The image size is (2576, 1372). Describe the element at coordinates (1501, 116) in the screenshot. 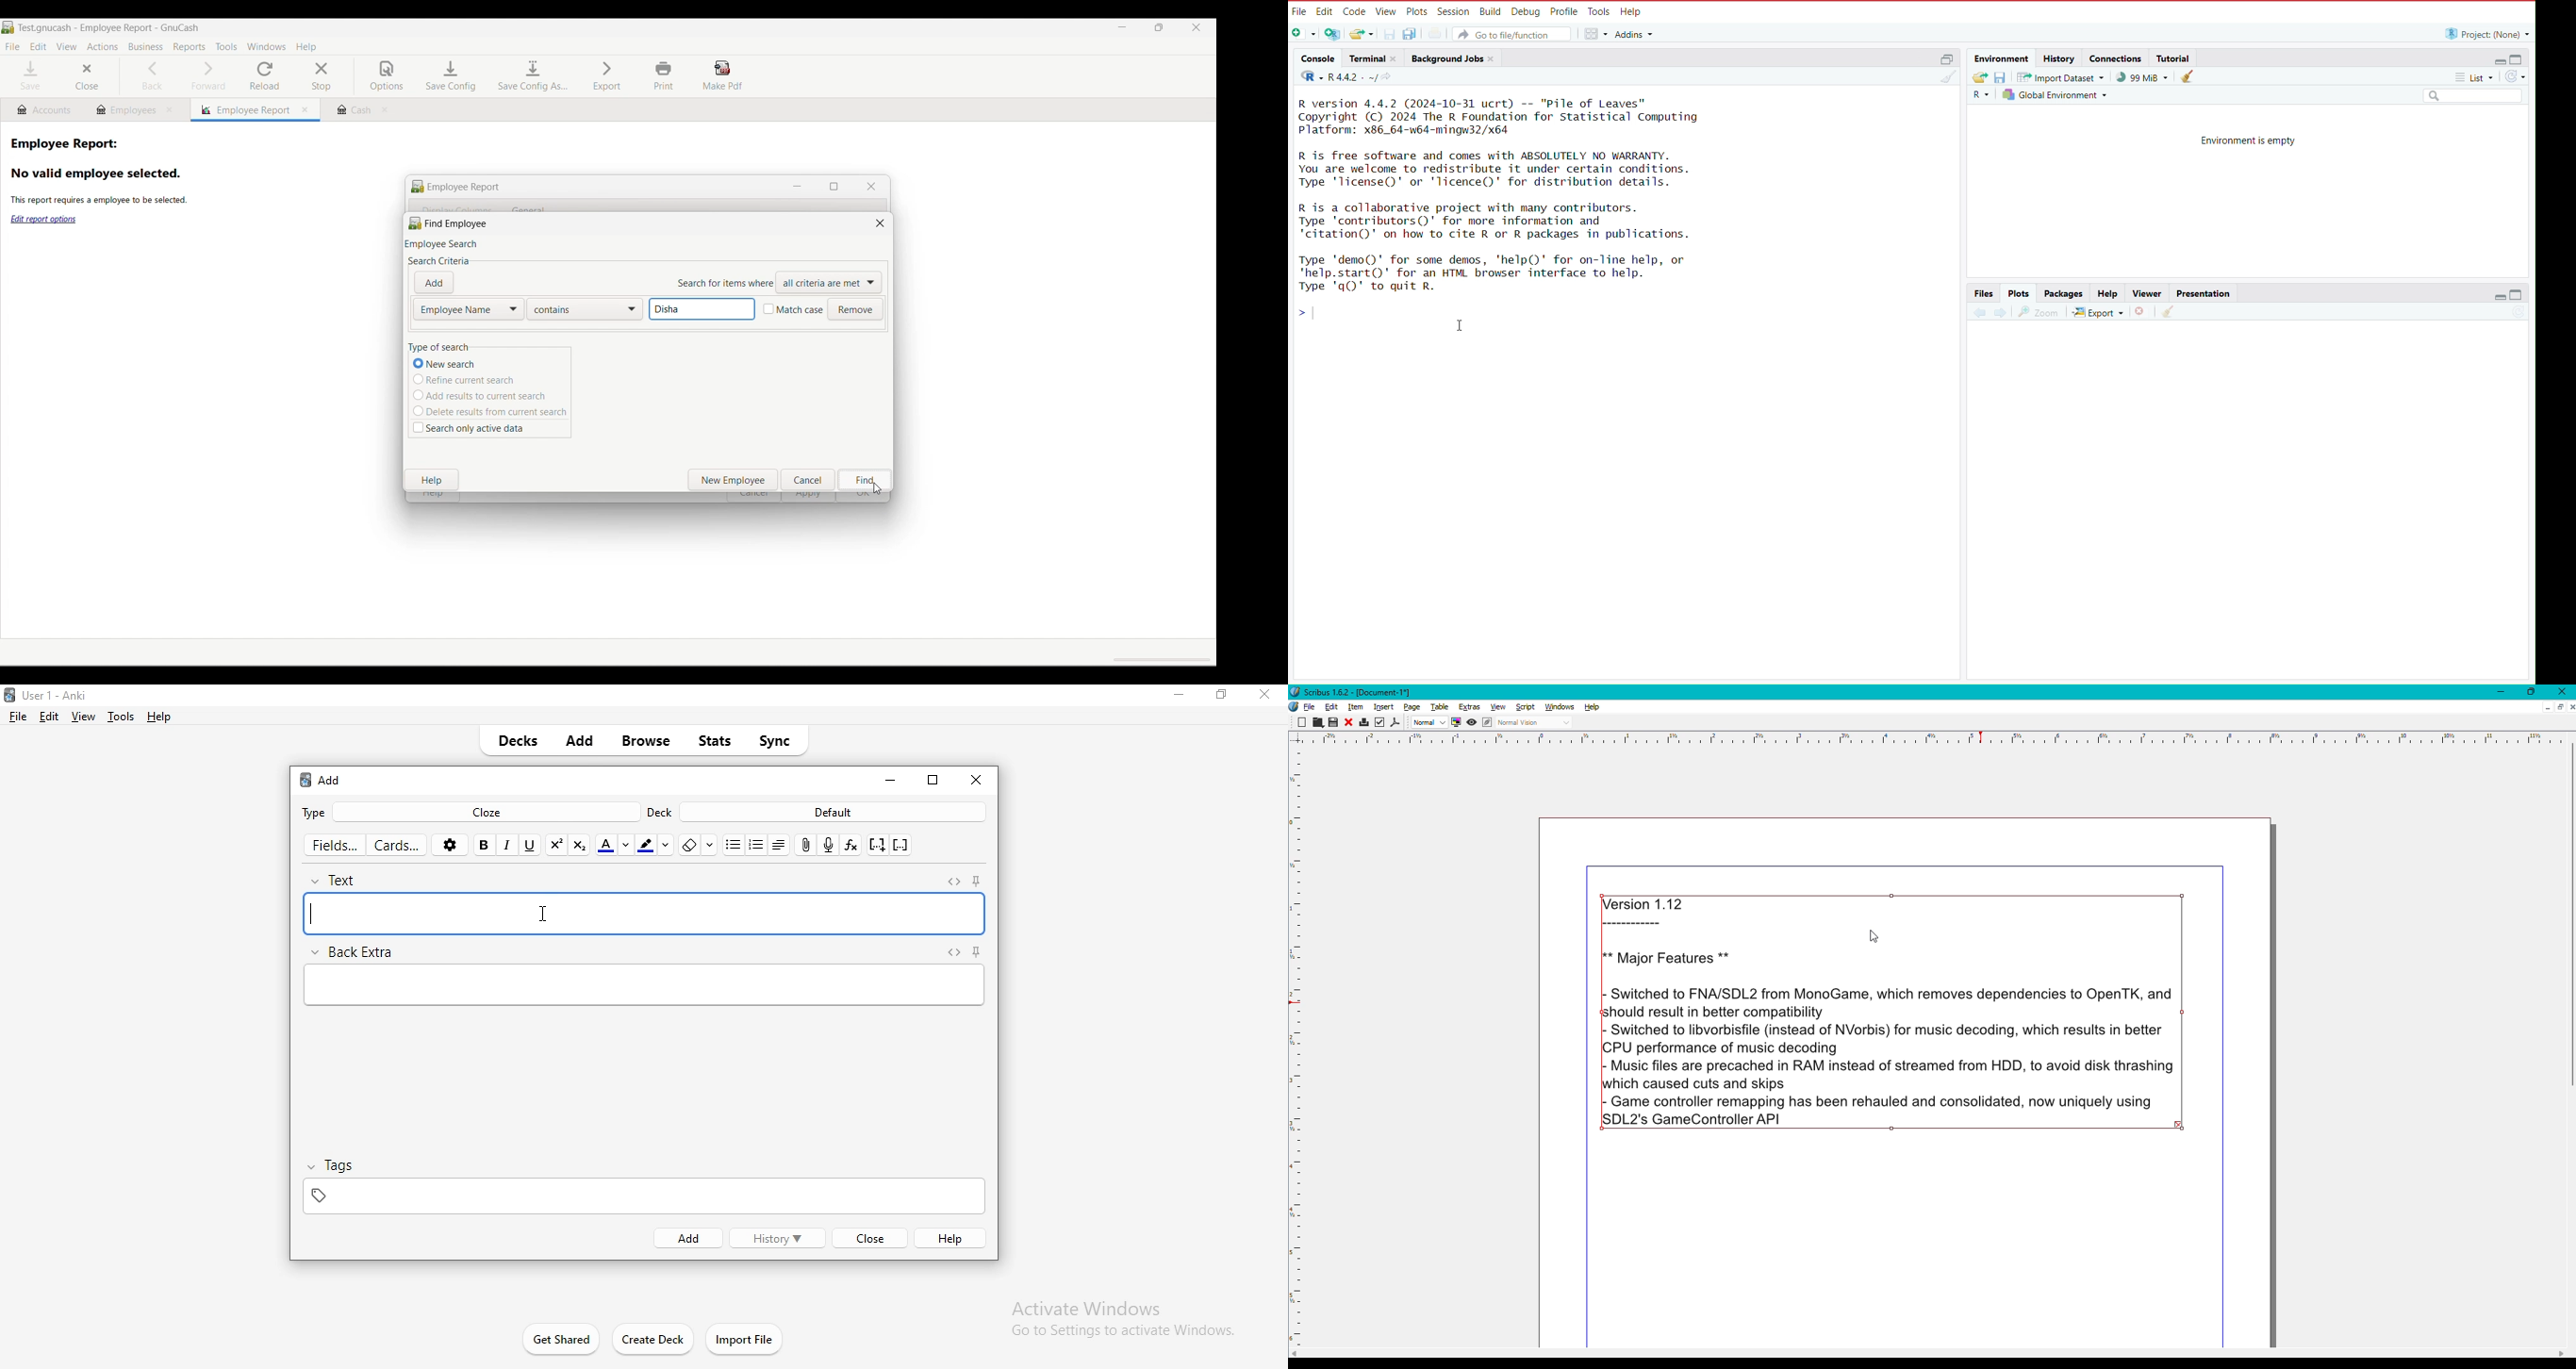

I see `R version 4.4.2 (2024-10-31 ucrt) -- "Pile of Leaves"
Copyright (C) 2024 The R Foundation for Statistical Computing
Platform: x86_64-w64-mingw32/x64` at that location.